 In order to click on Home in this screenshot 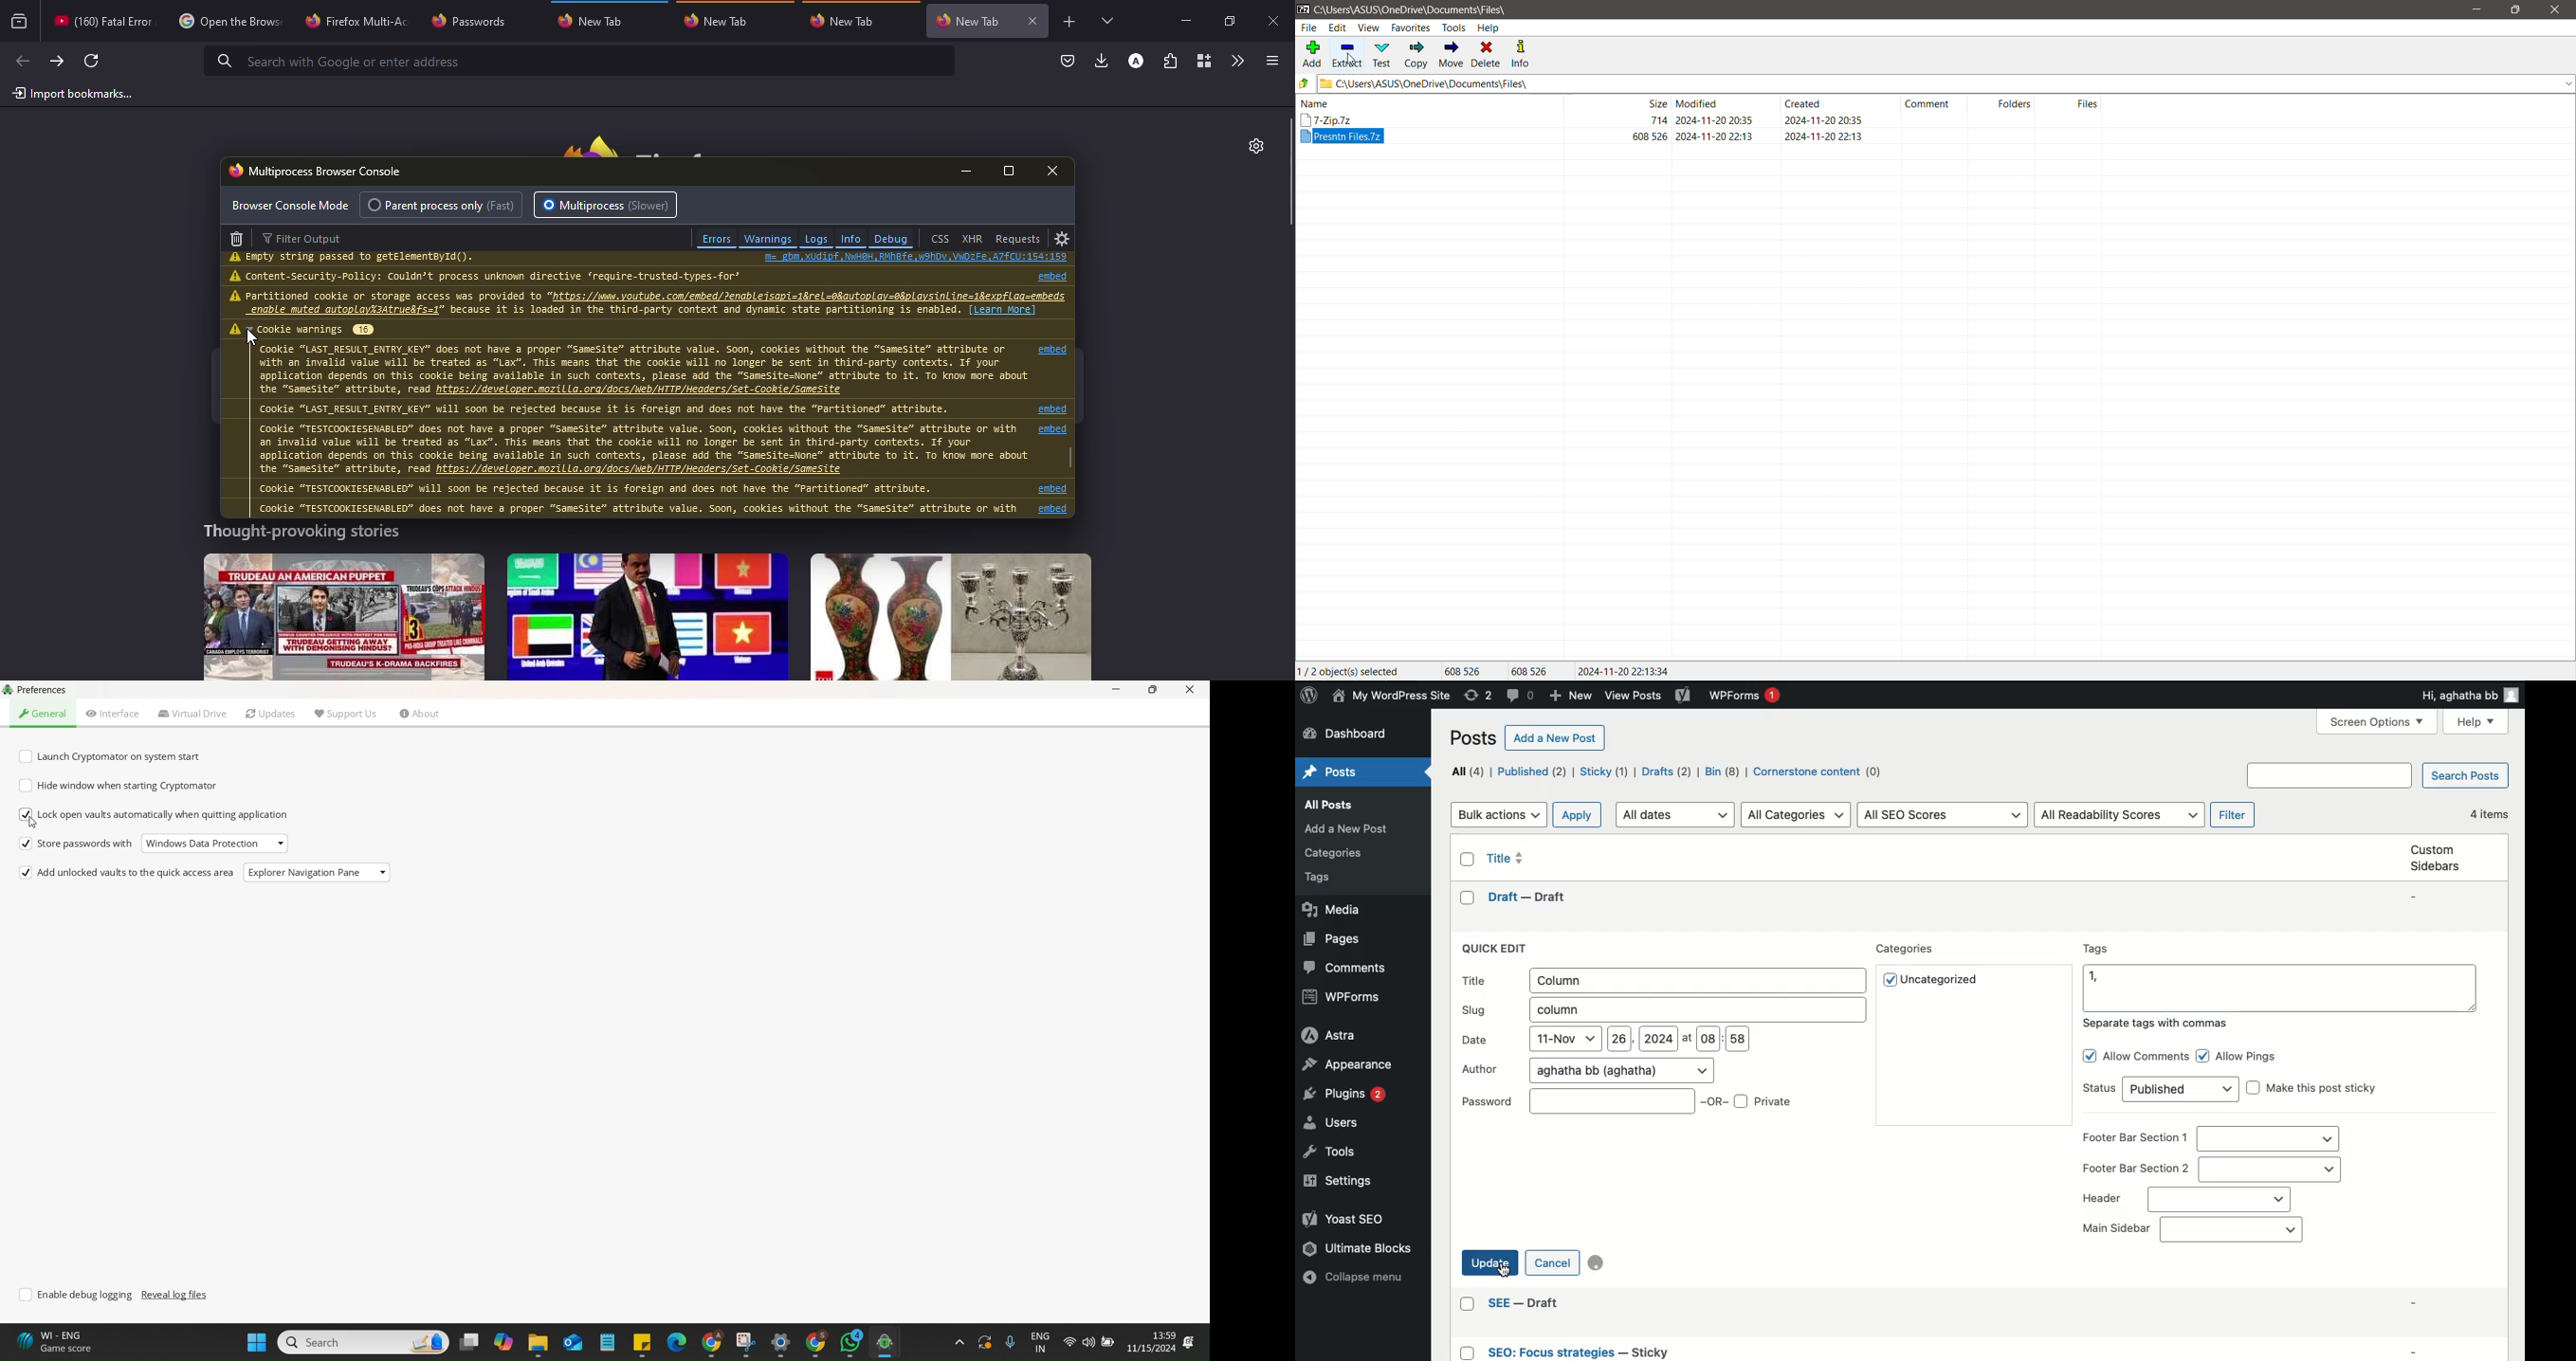, I will do `click(1328, 773)`.